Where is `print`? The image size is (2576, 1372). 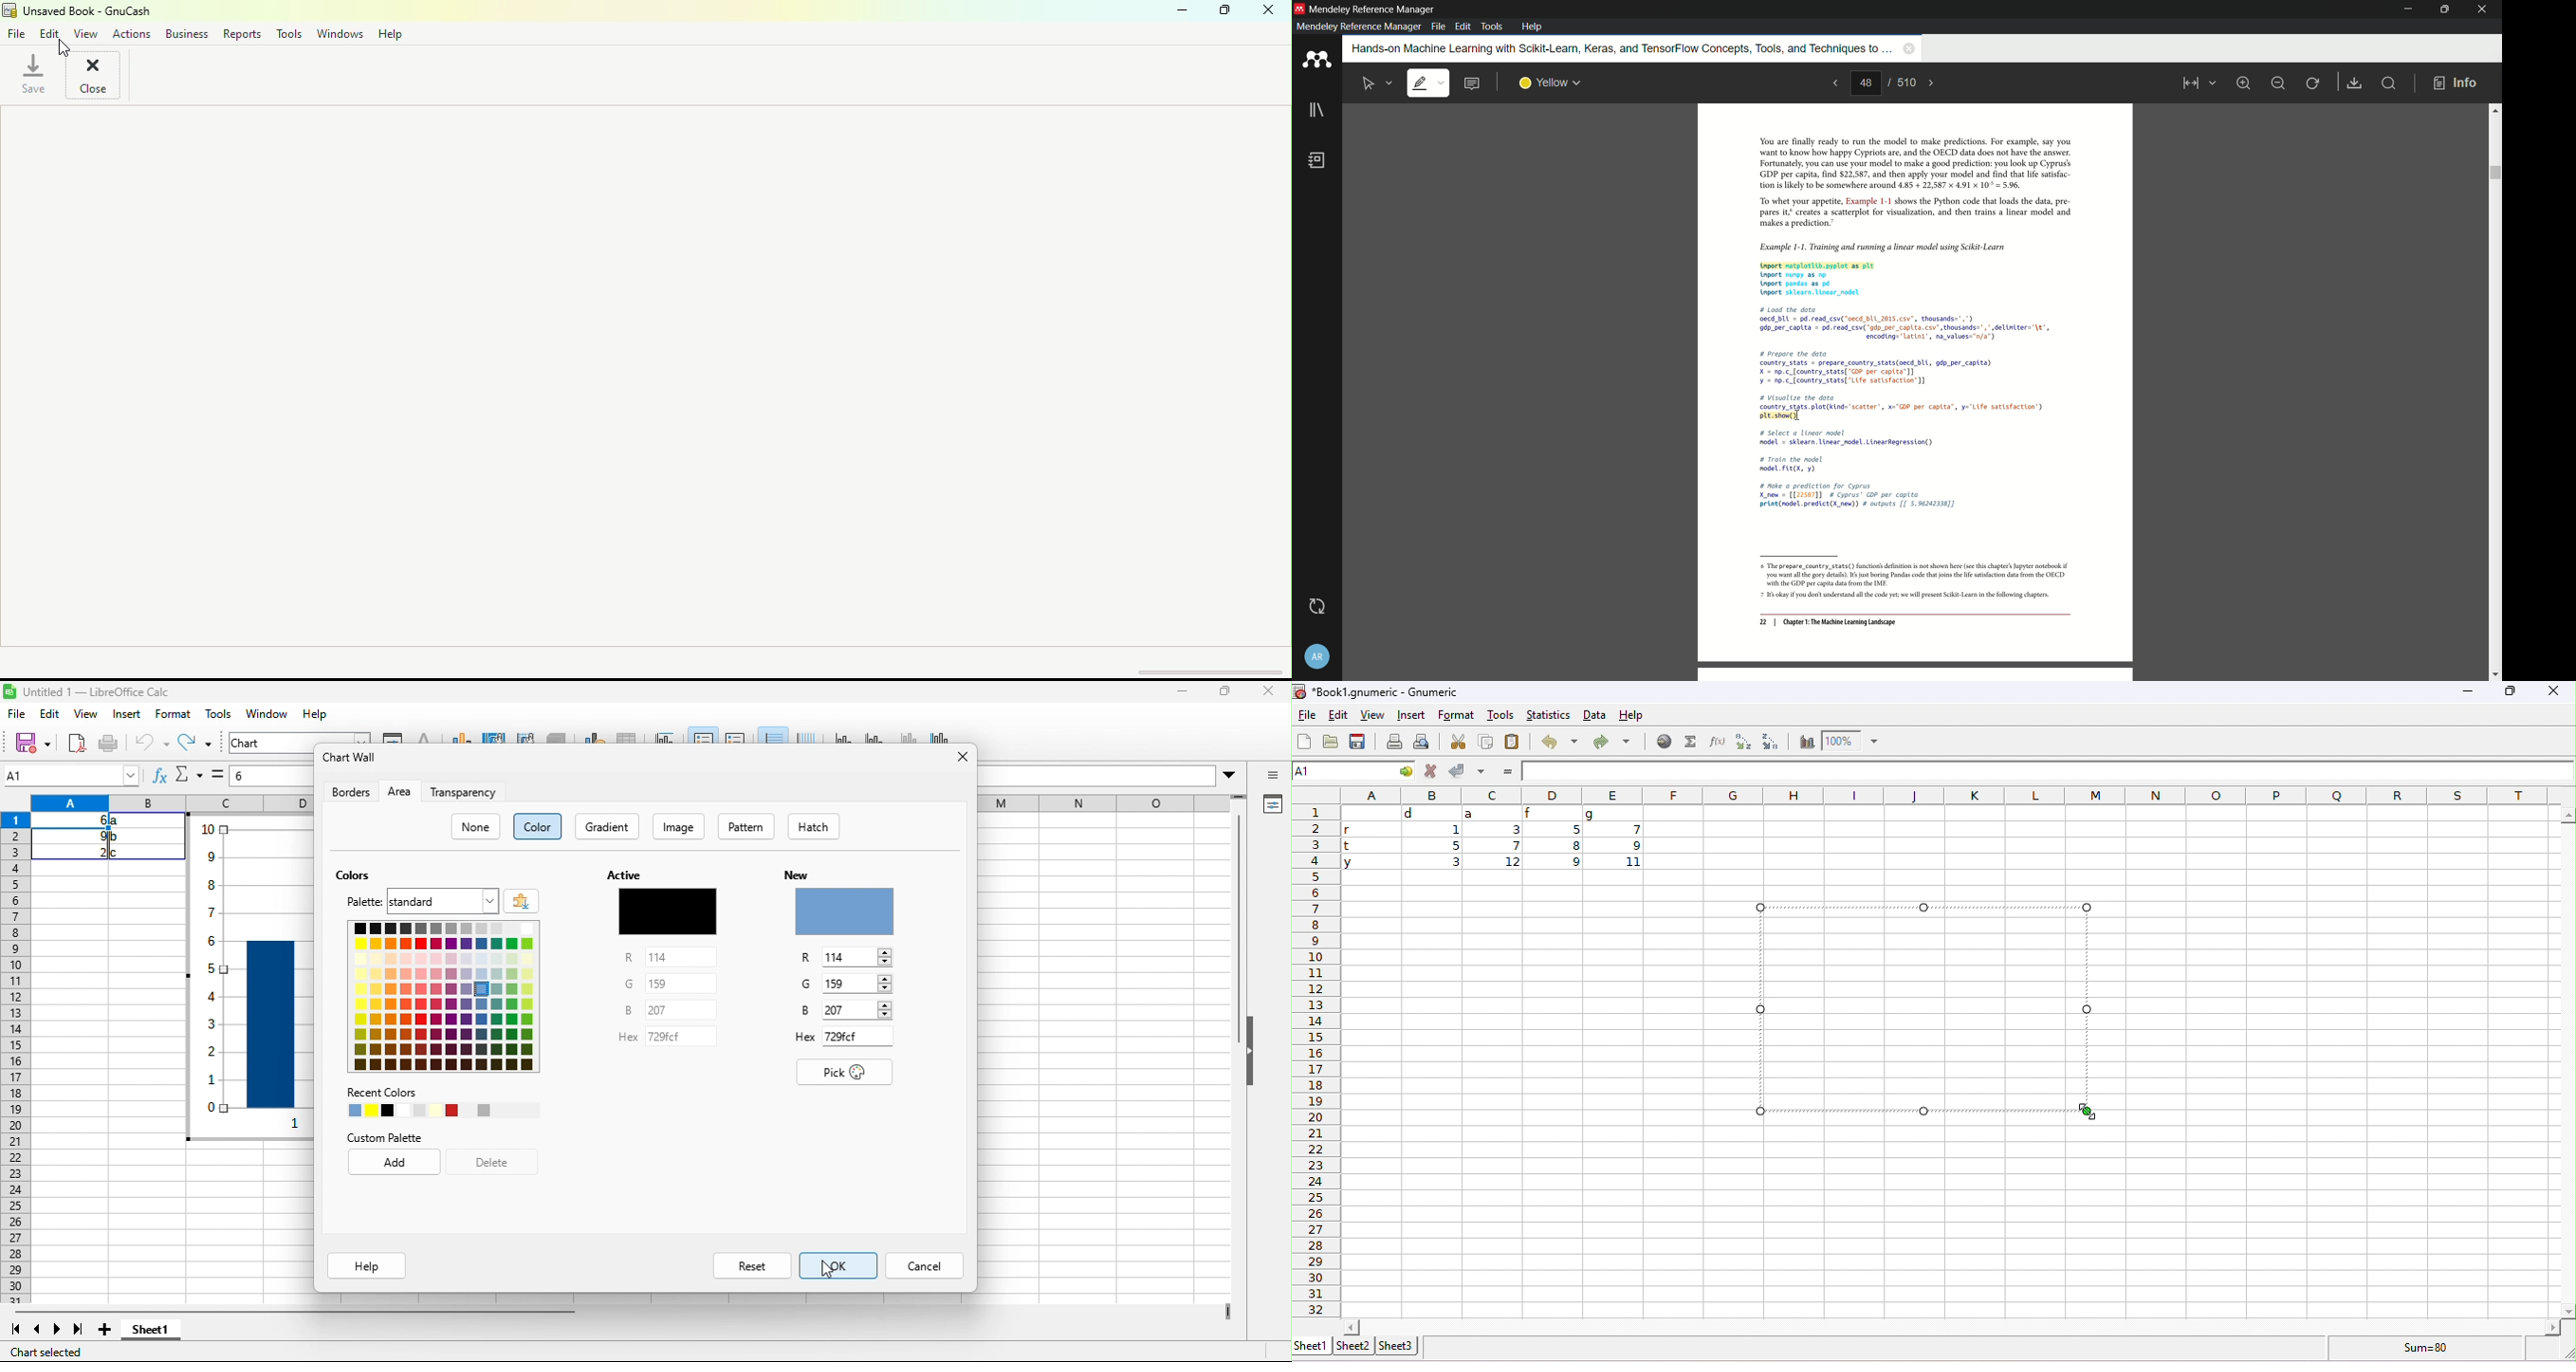
print is located at coordinates (109, 743).